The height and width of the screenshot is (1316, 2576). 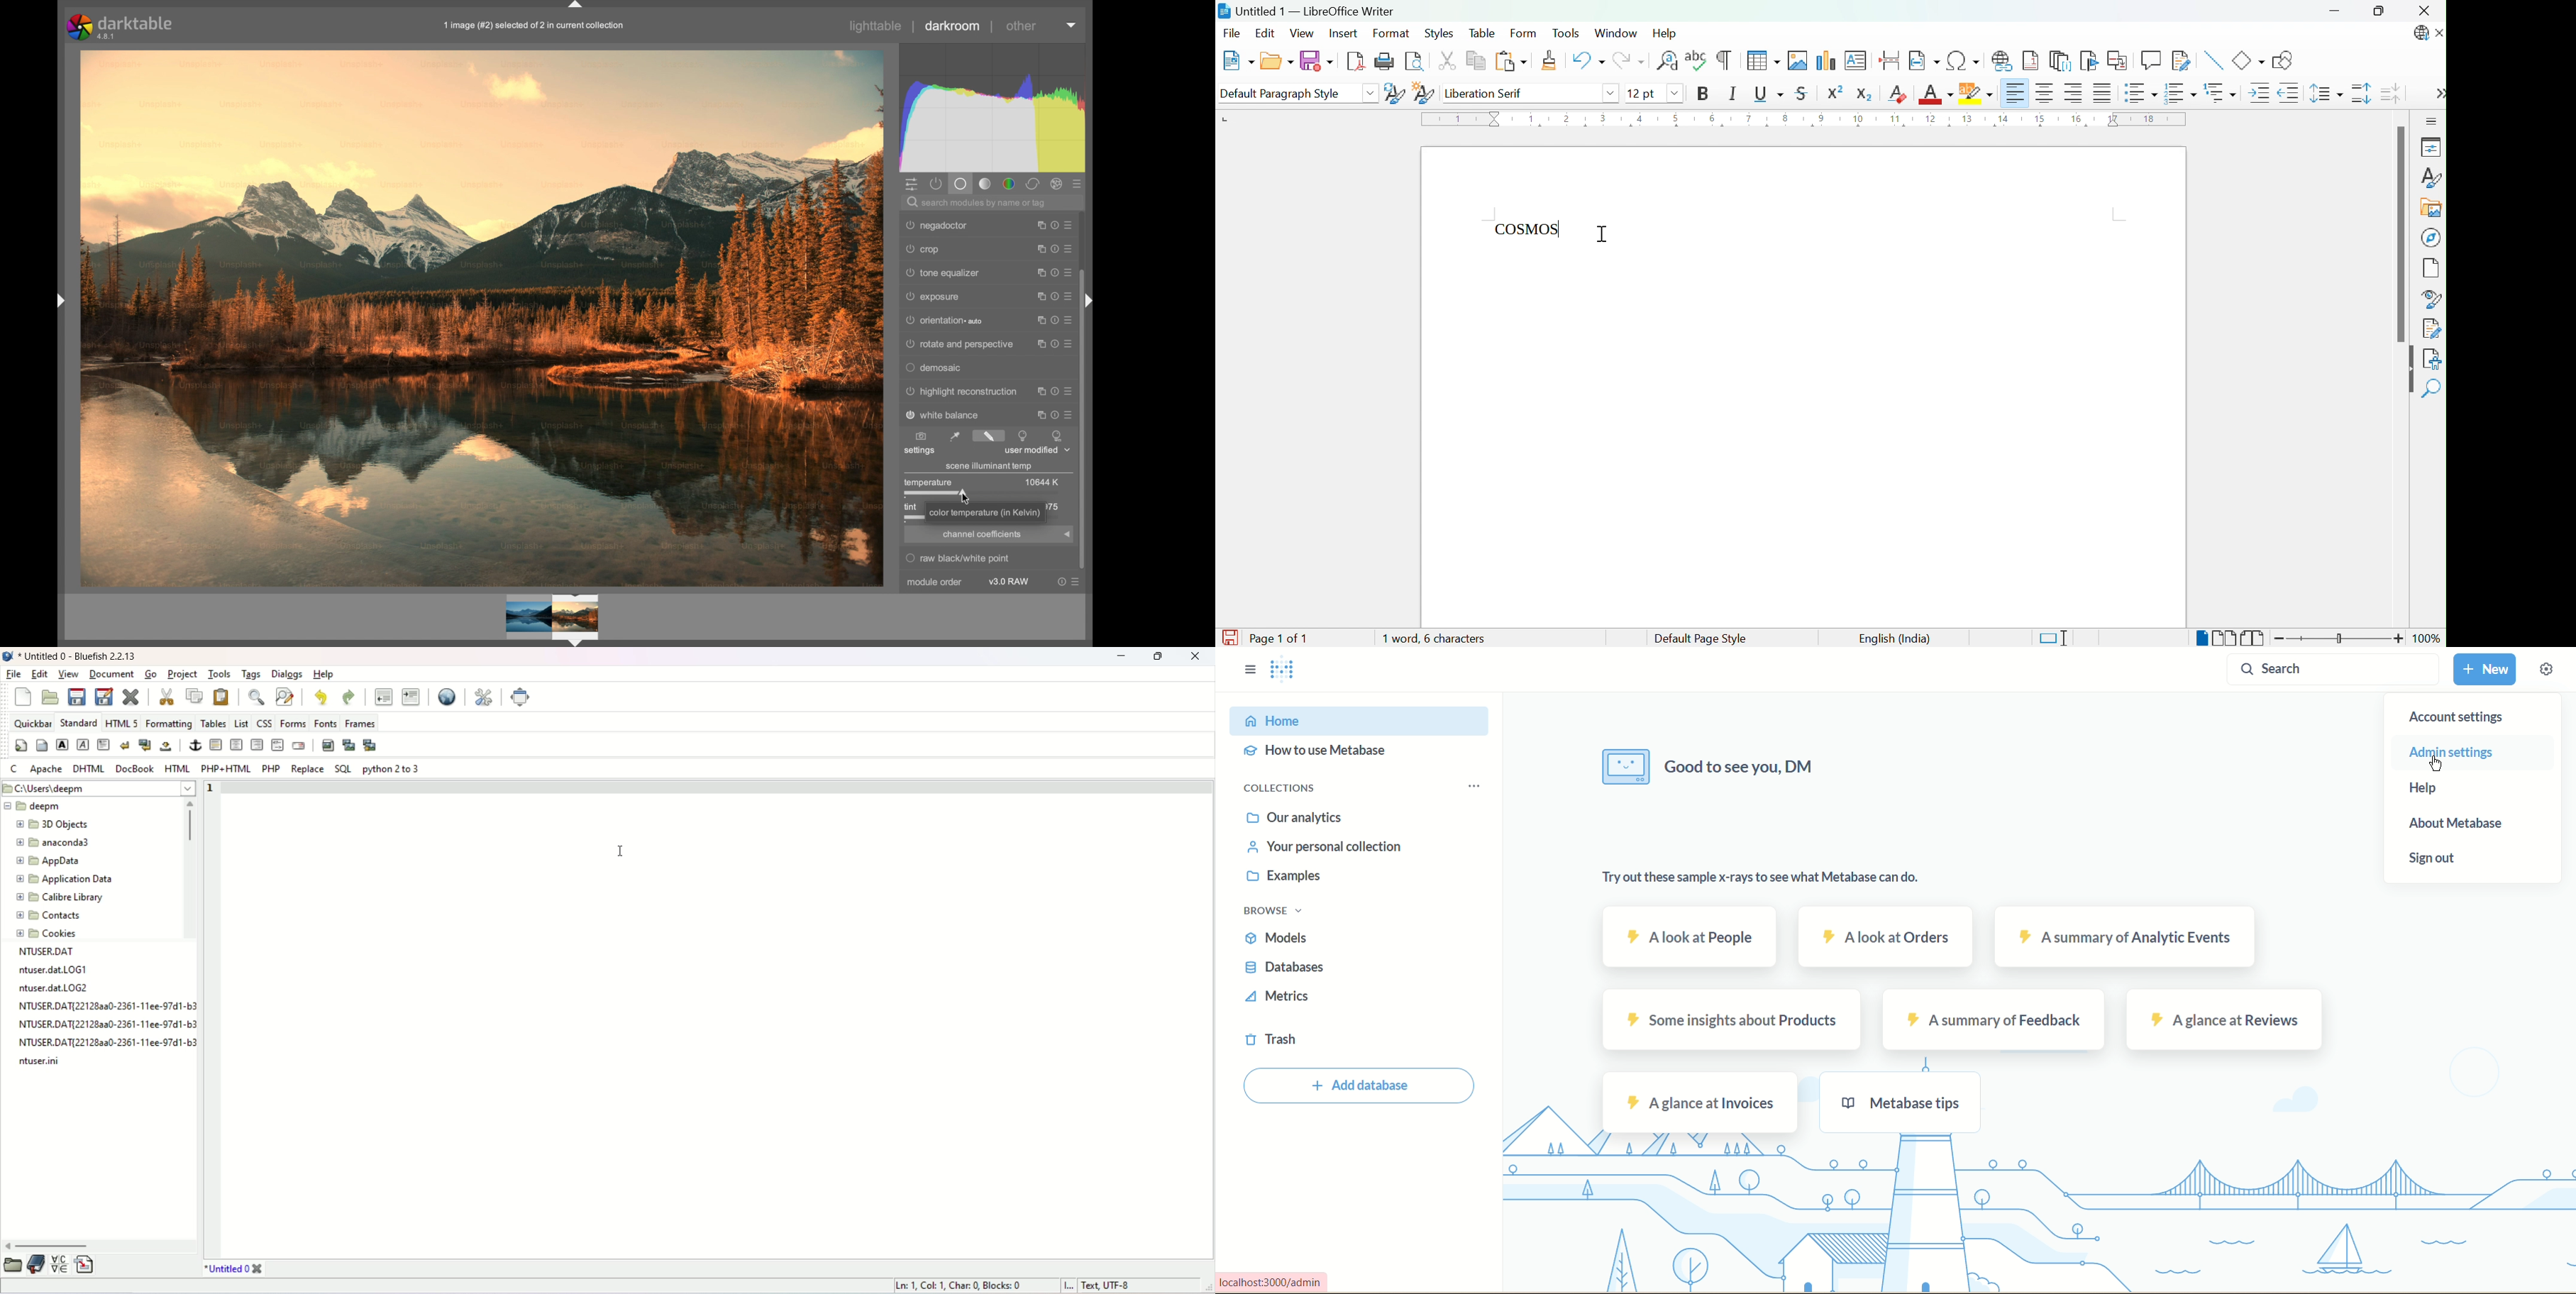 I want to click on Insert Page Break, so click(x=1889, y=57).